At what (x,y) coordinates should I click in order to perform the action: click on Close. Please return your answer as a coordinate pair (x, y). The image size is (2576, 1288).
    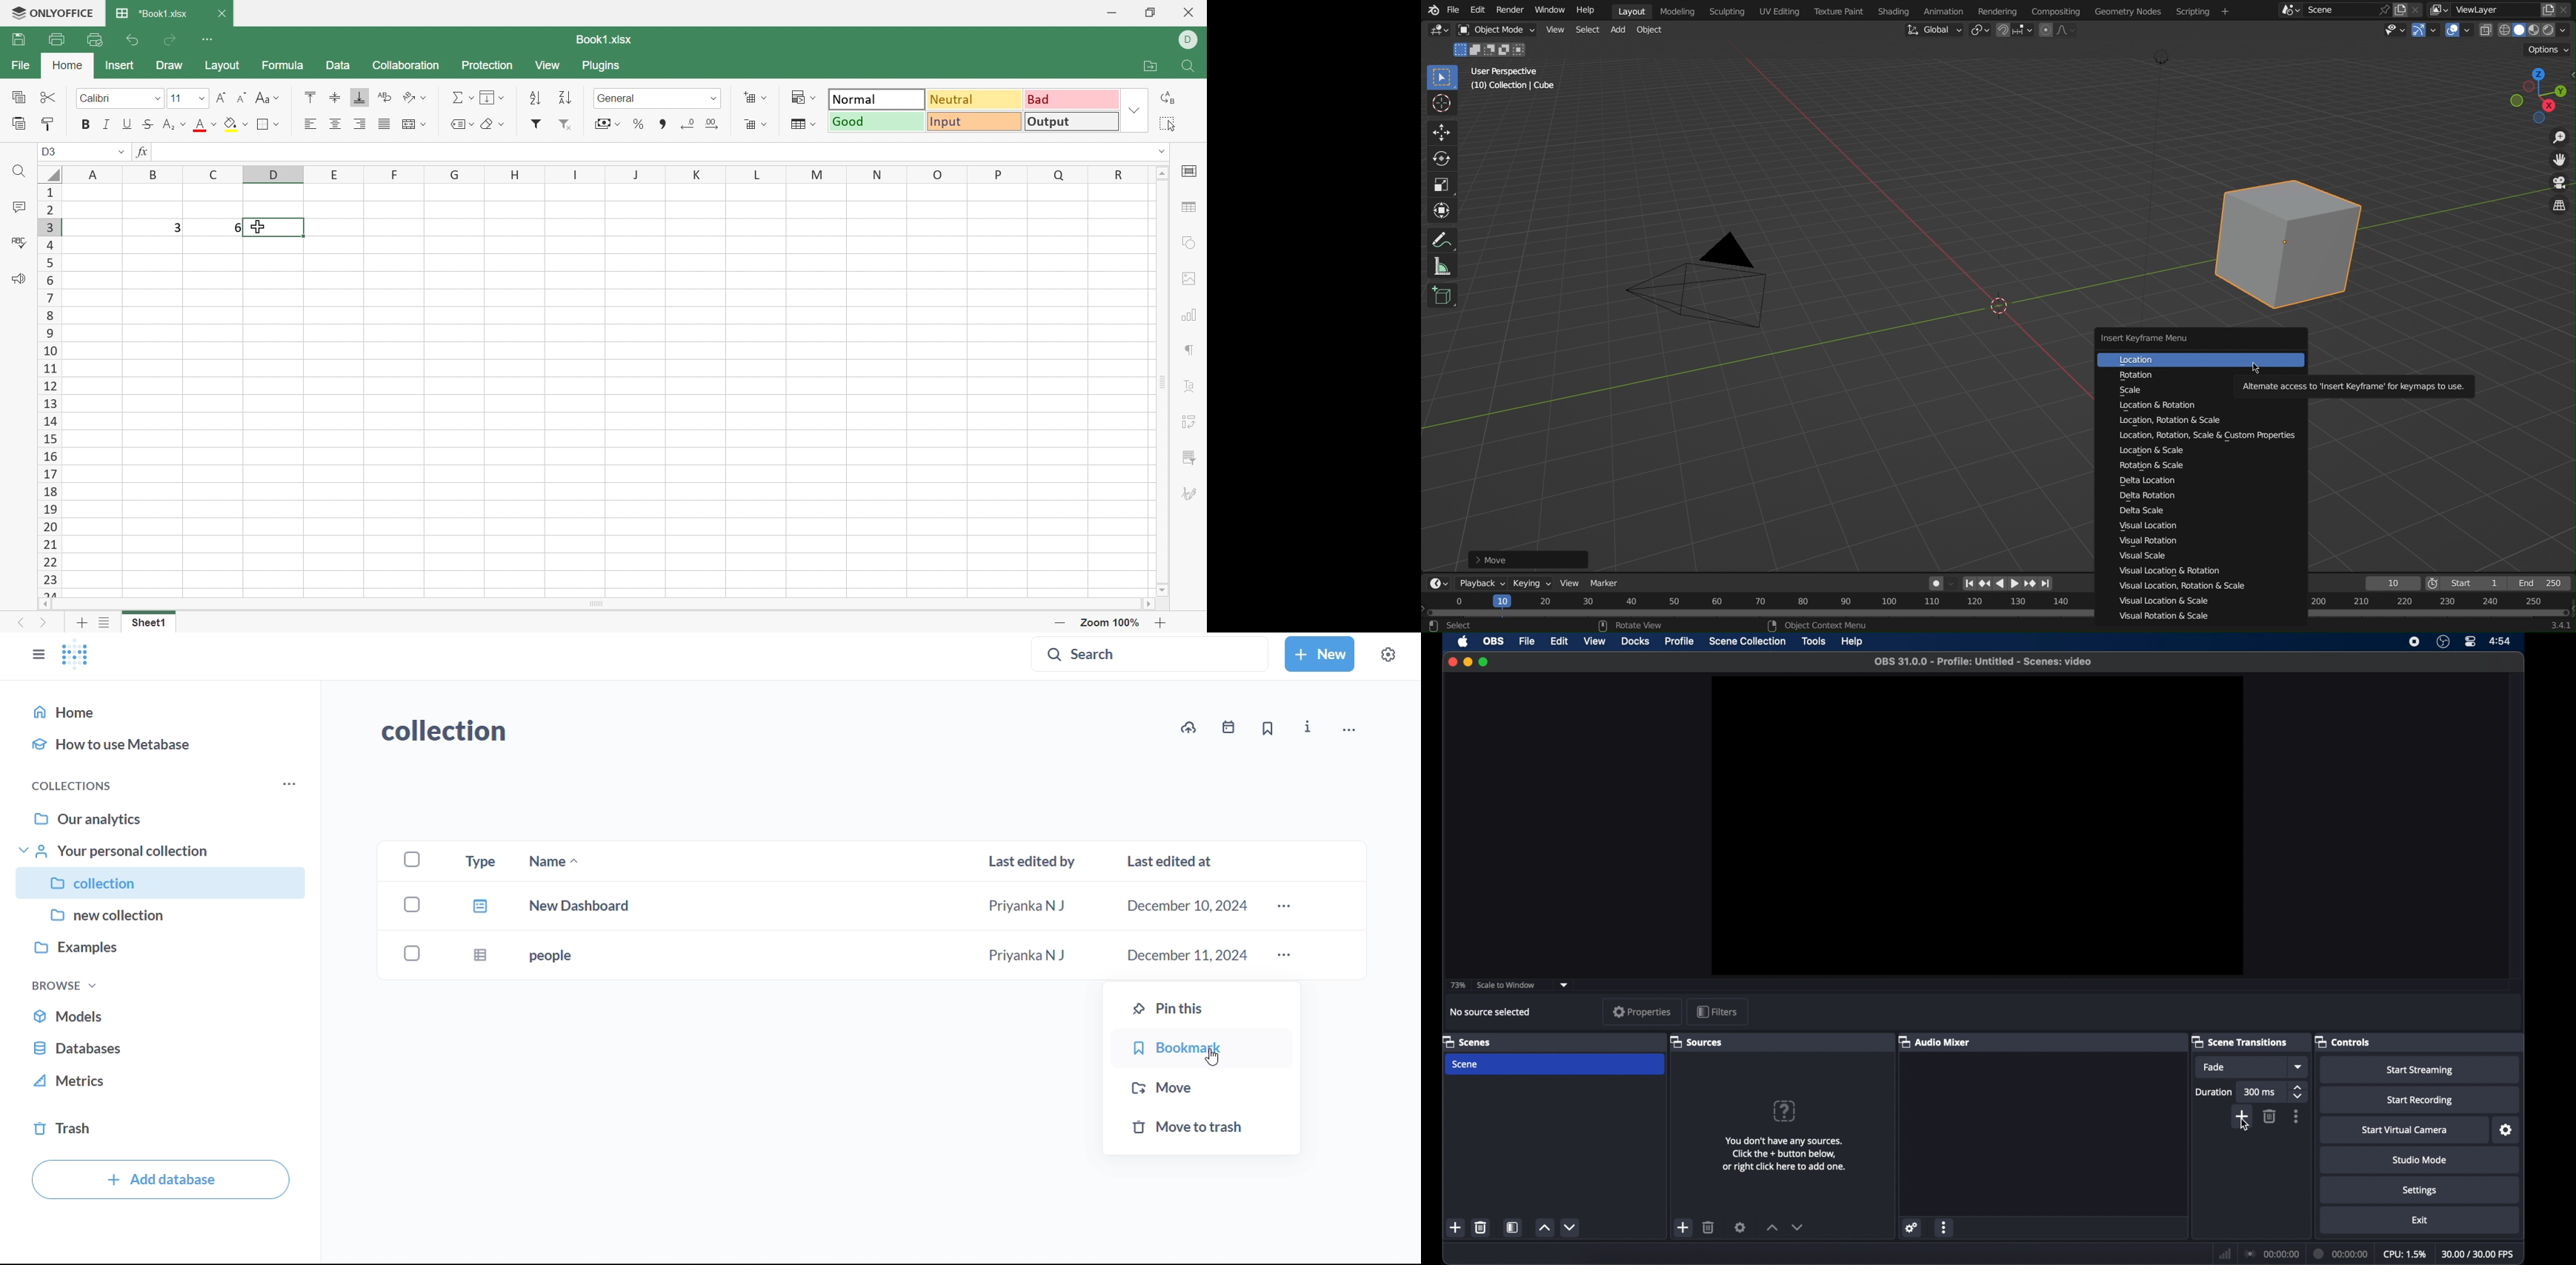
    Looking at the image, I should click on (221, 13).